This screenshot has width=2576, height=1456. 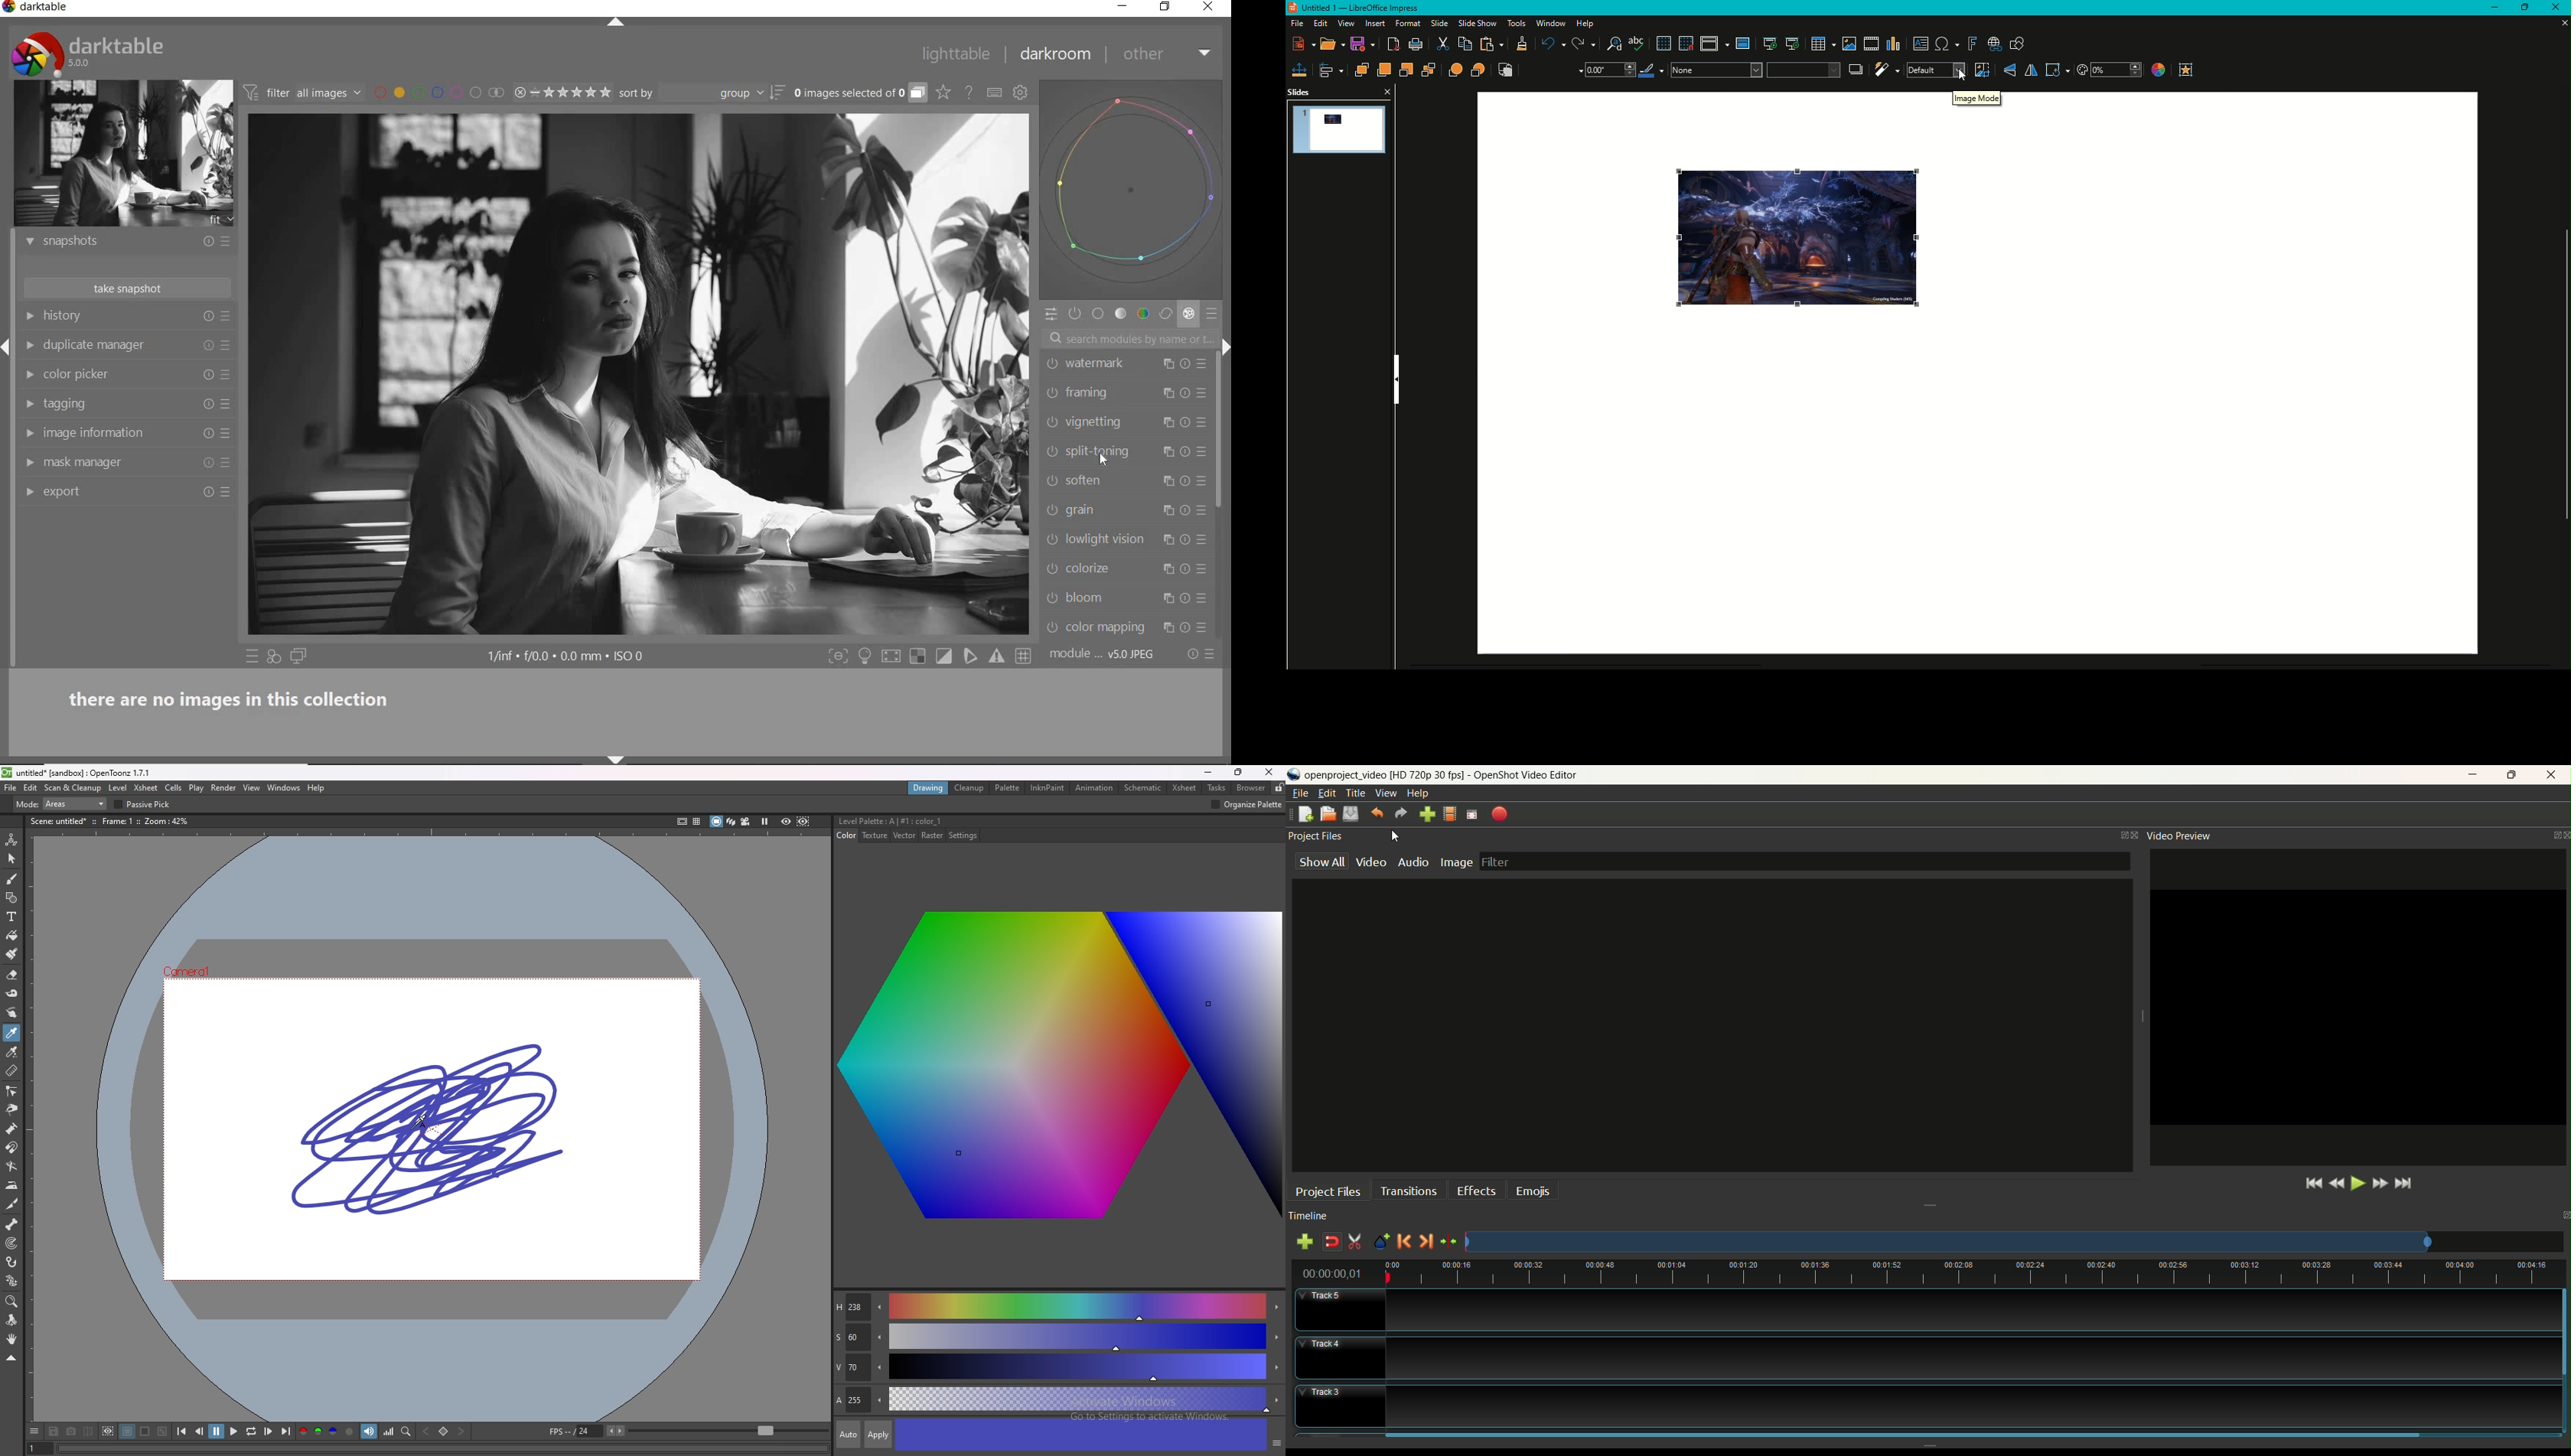 I want to click on Minimize, so click(x=2489, y=8).